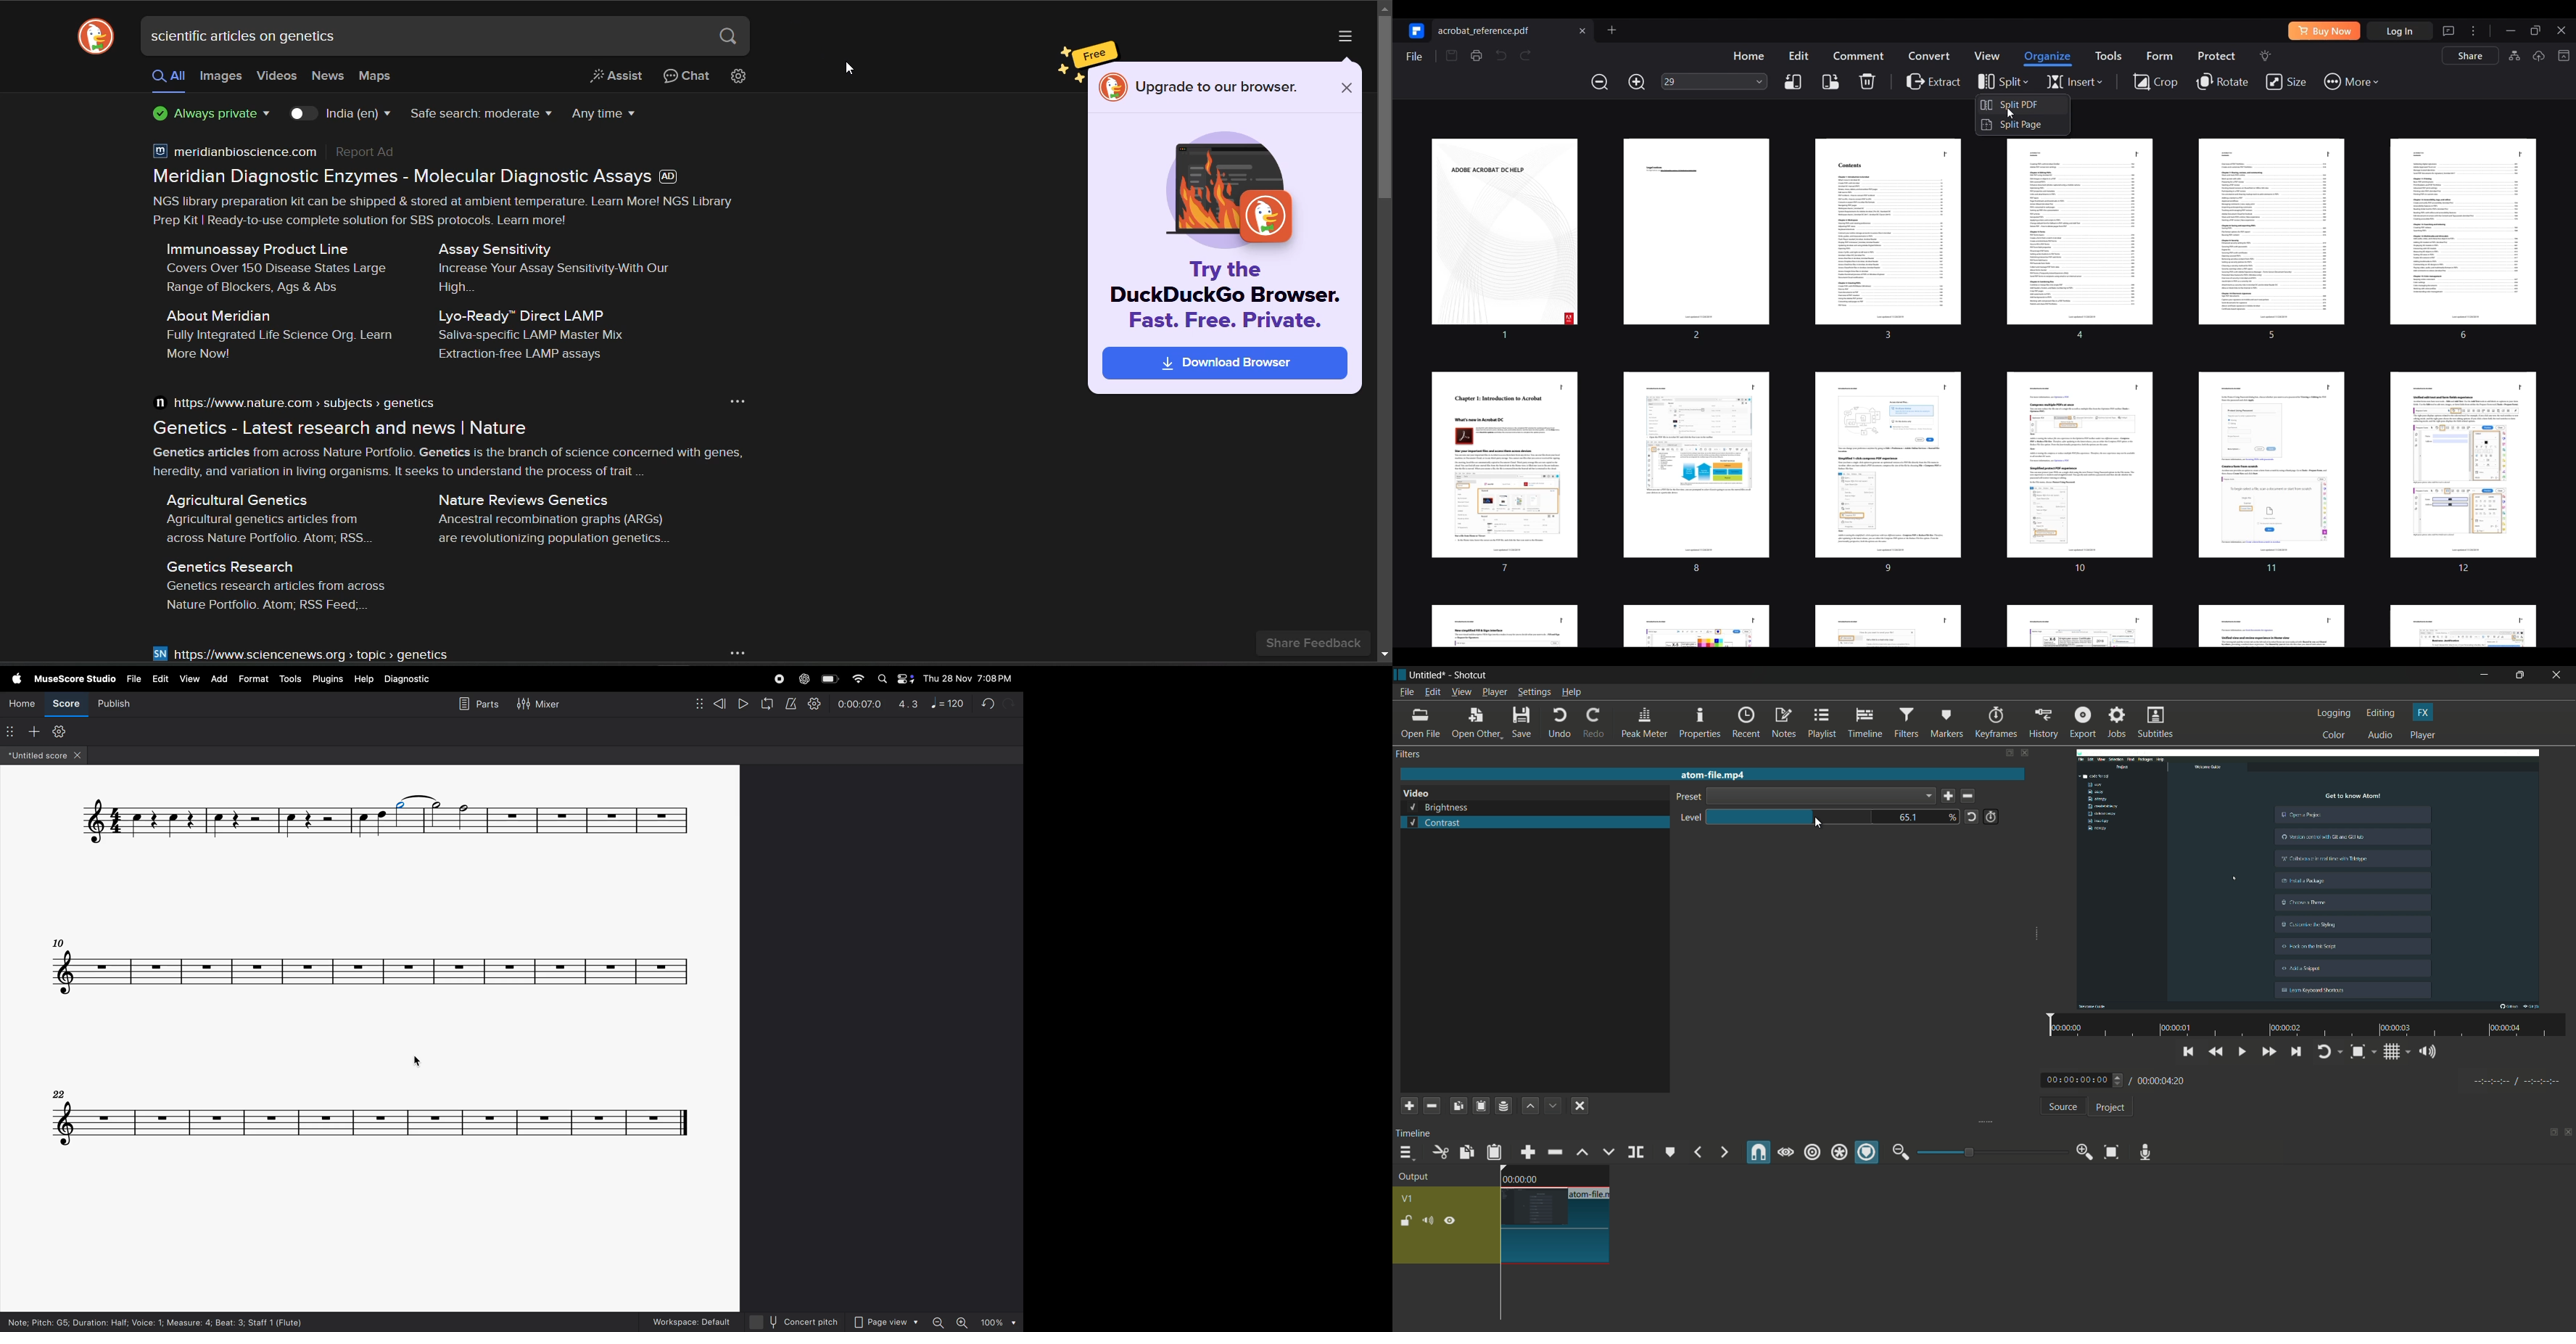 This screenshot has height=1344, width=2576. Describe the element at coordinates (1686, 798) in the screenshot. I see `preset` at that location.